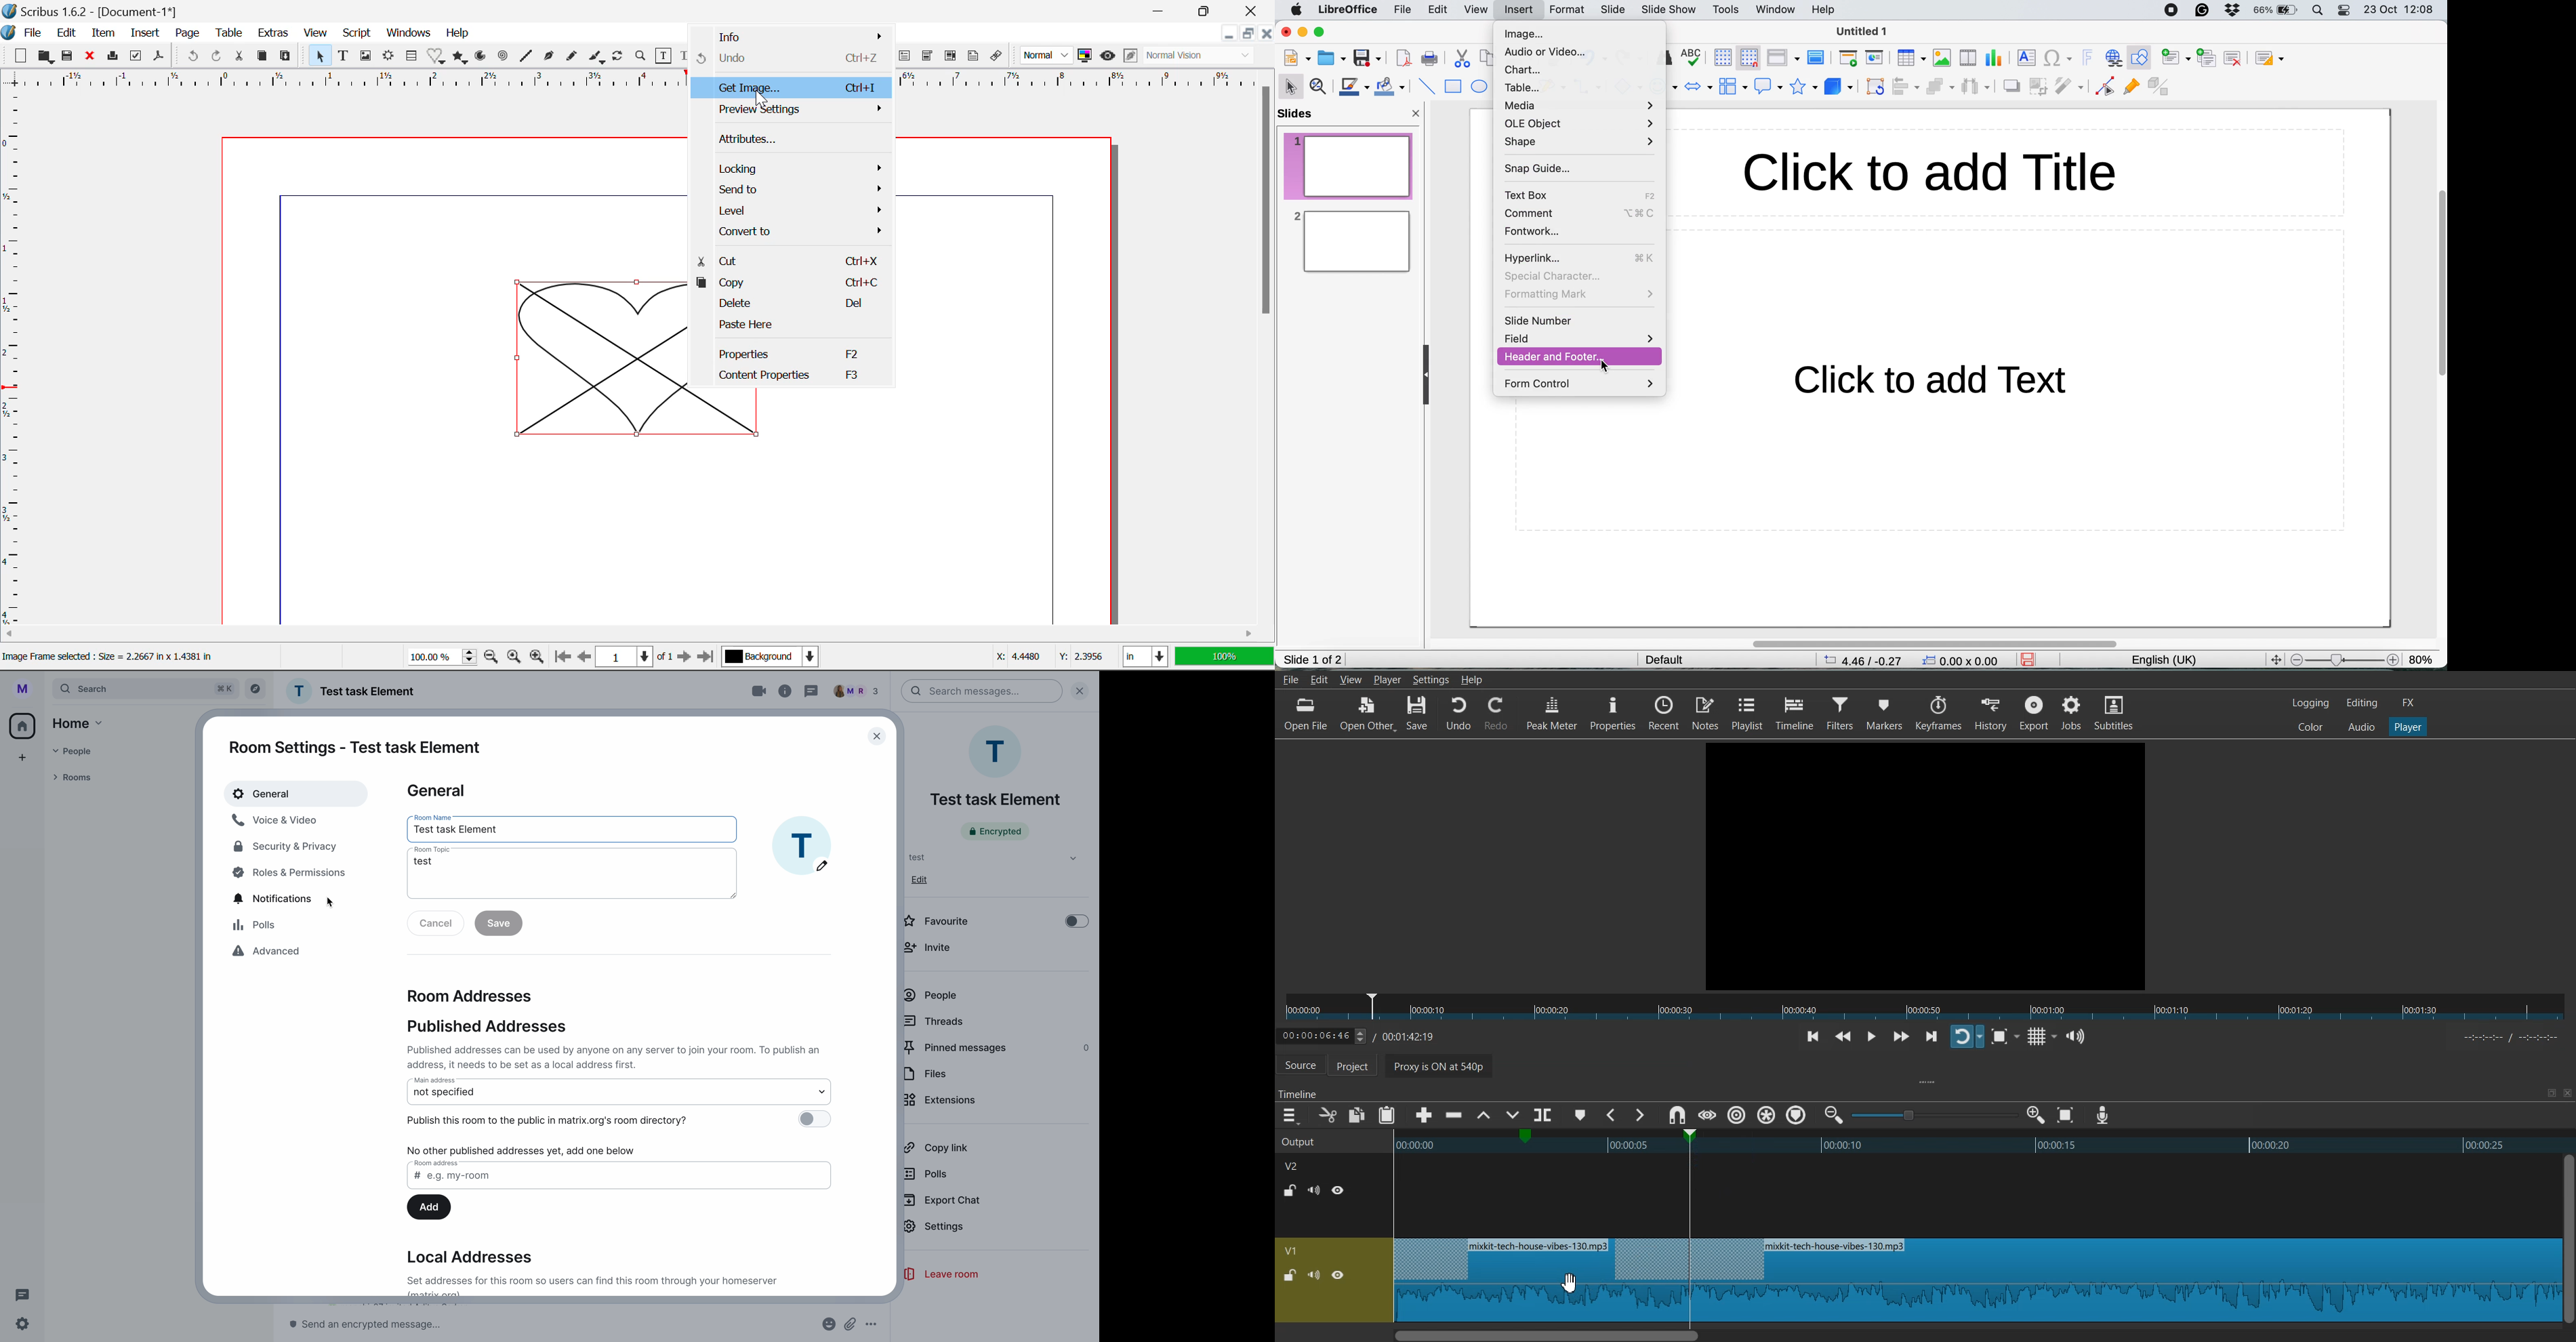  I want to click on Zoom In, so click(537, 658).